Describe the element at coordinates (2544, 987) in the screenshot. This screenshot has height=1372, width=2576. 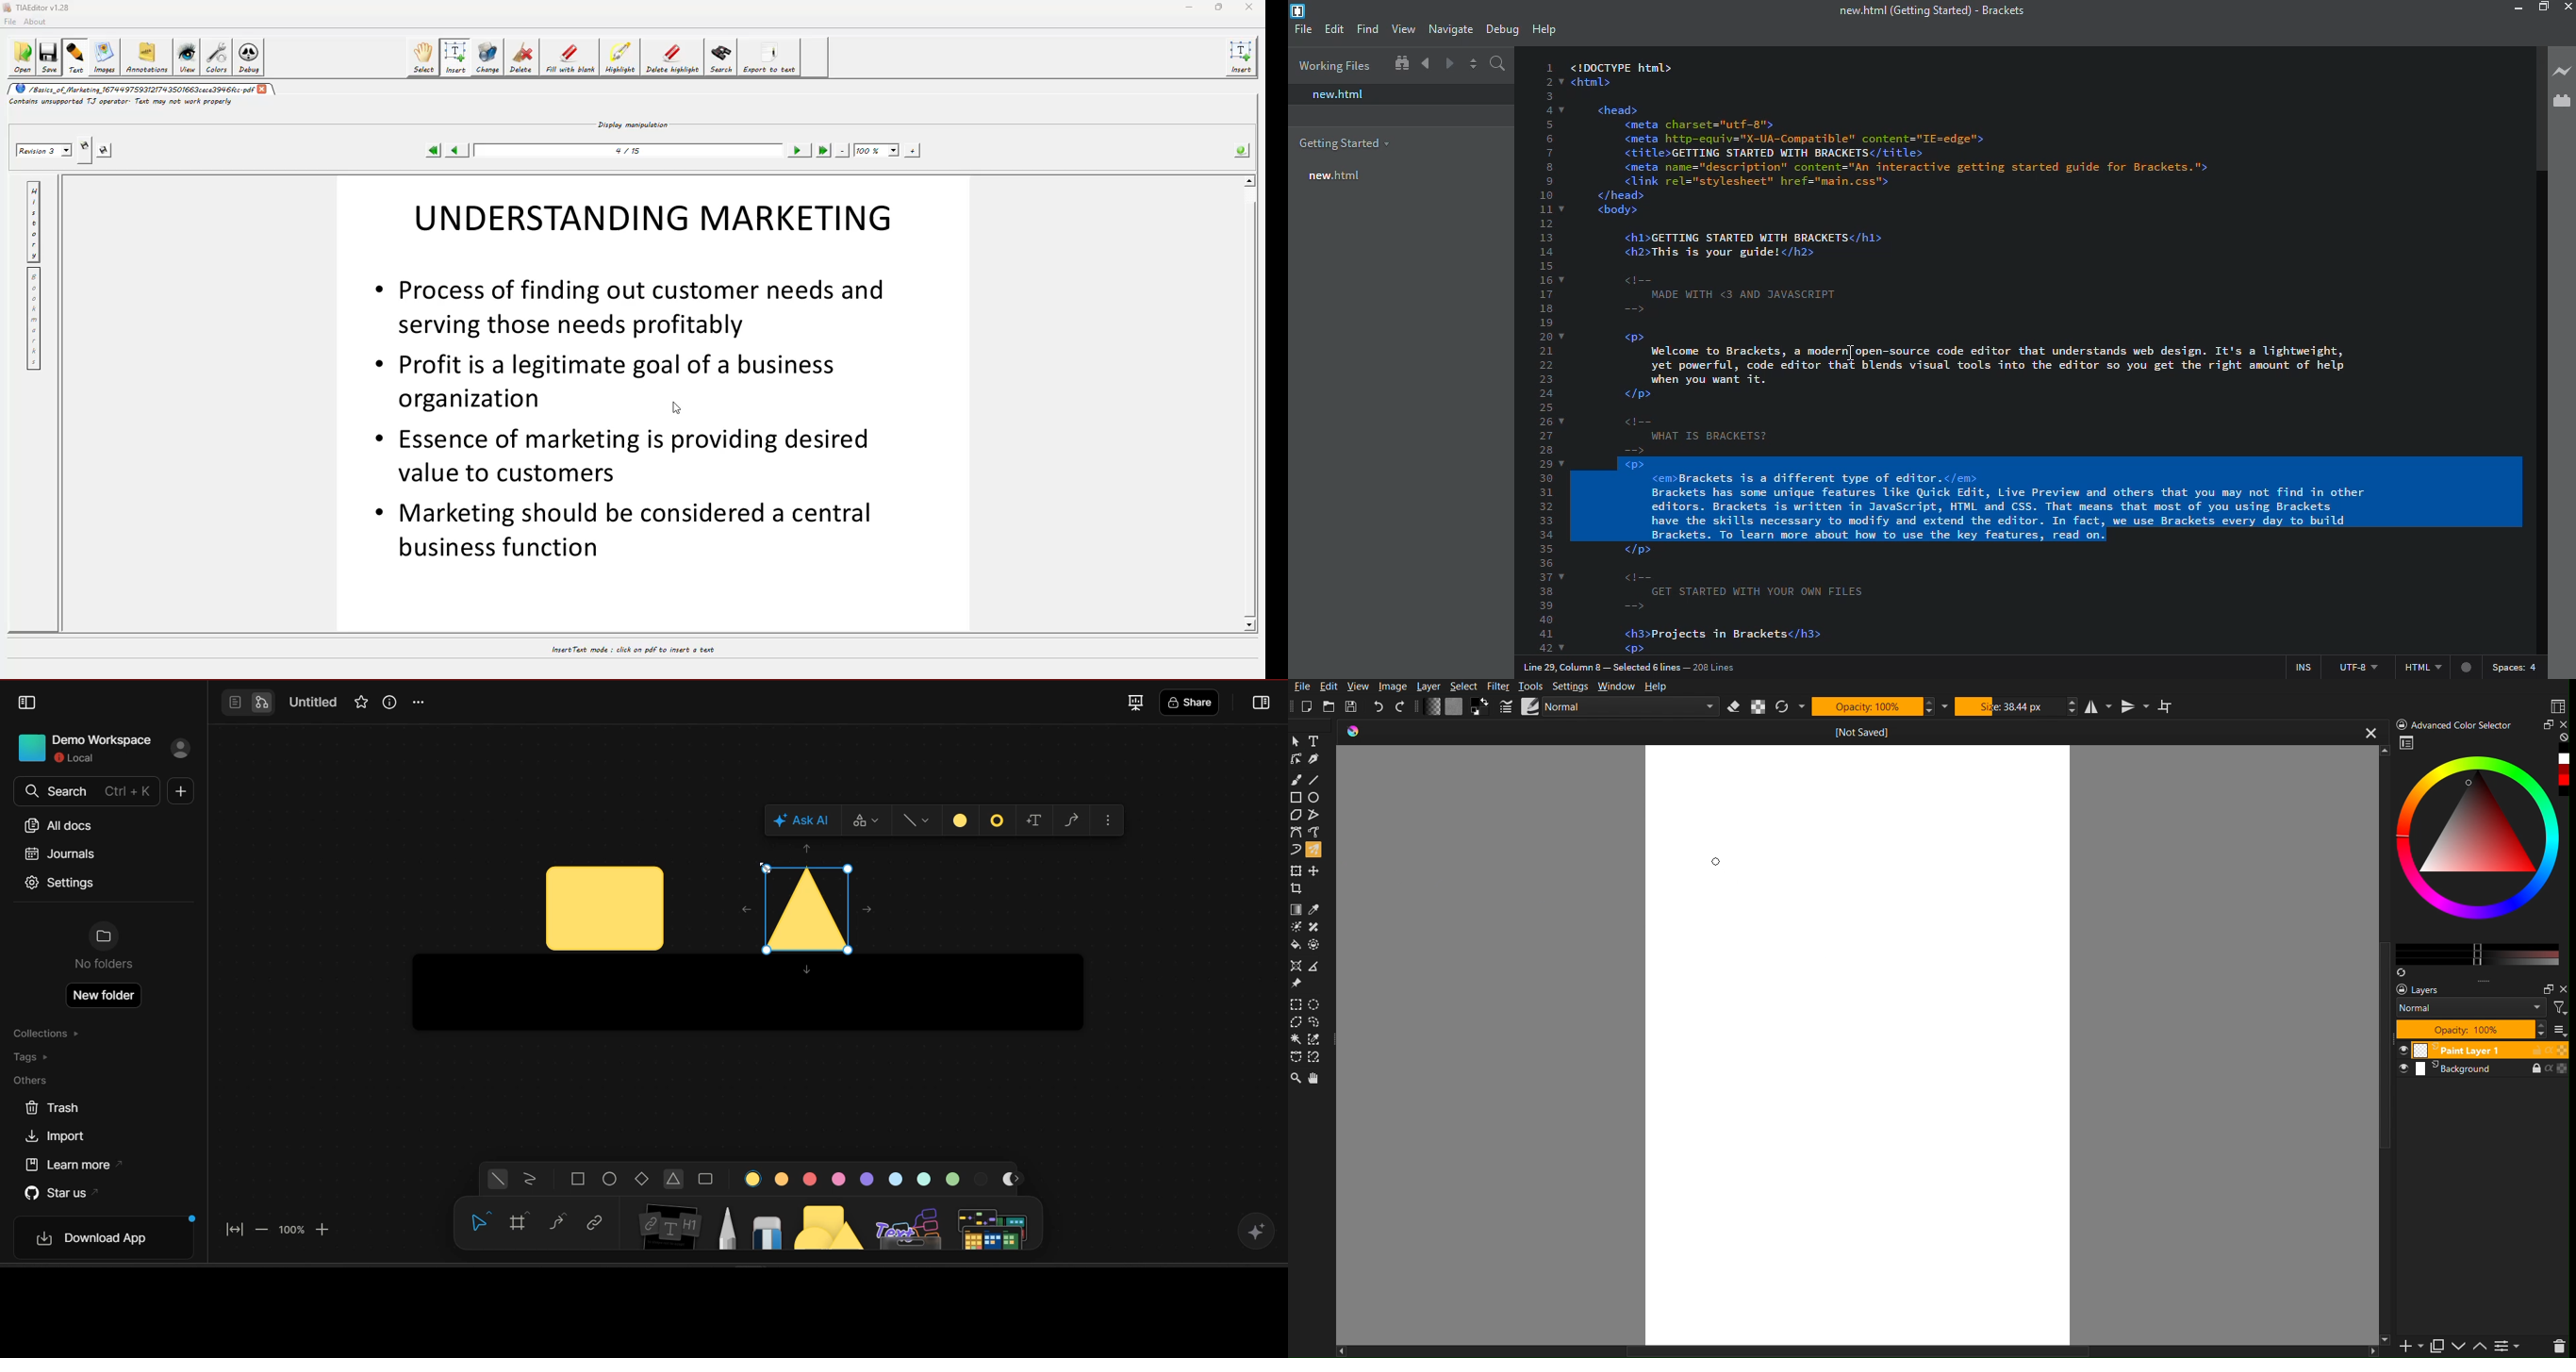
I see `minimize` at that location.